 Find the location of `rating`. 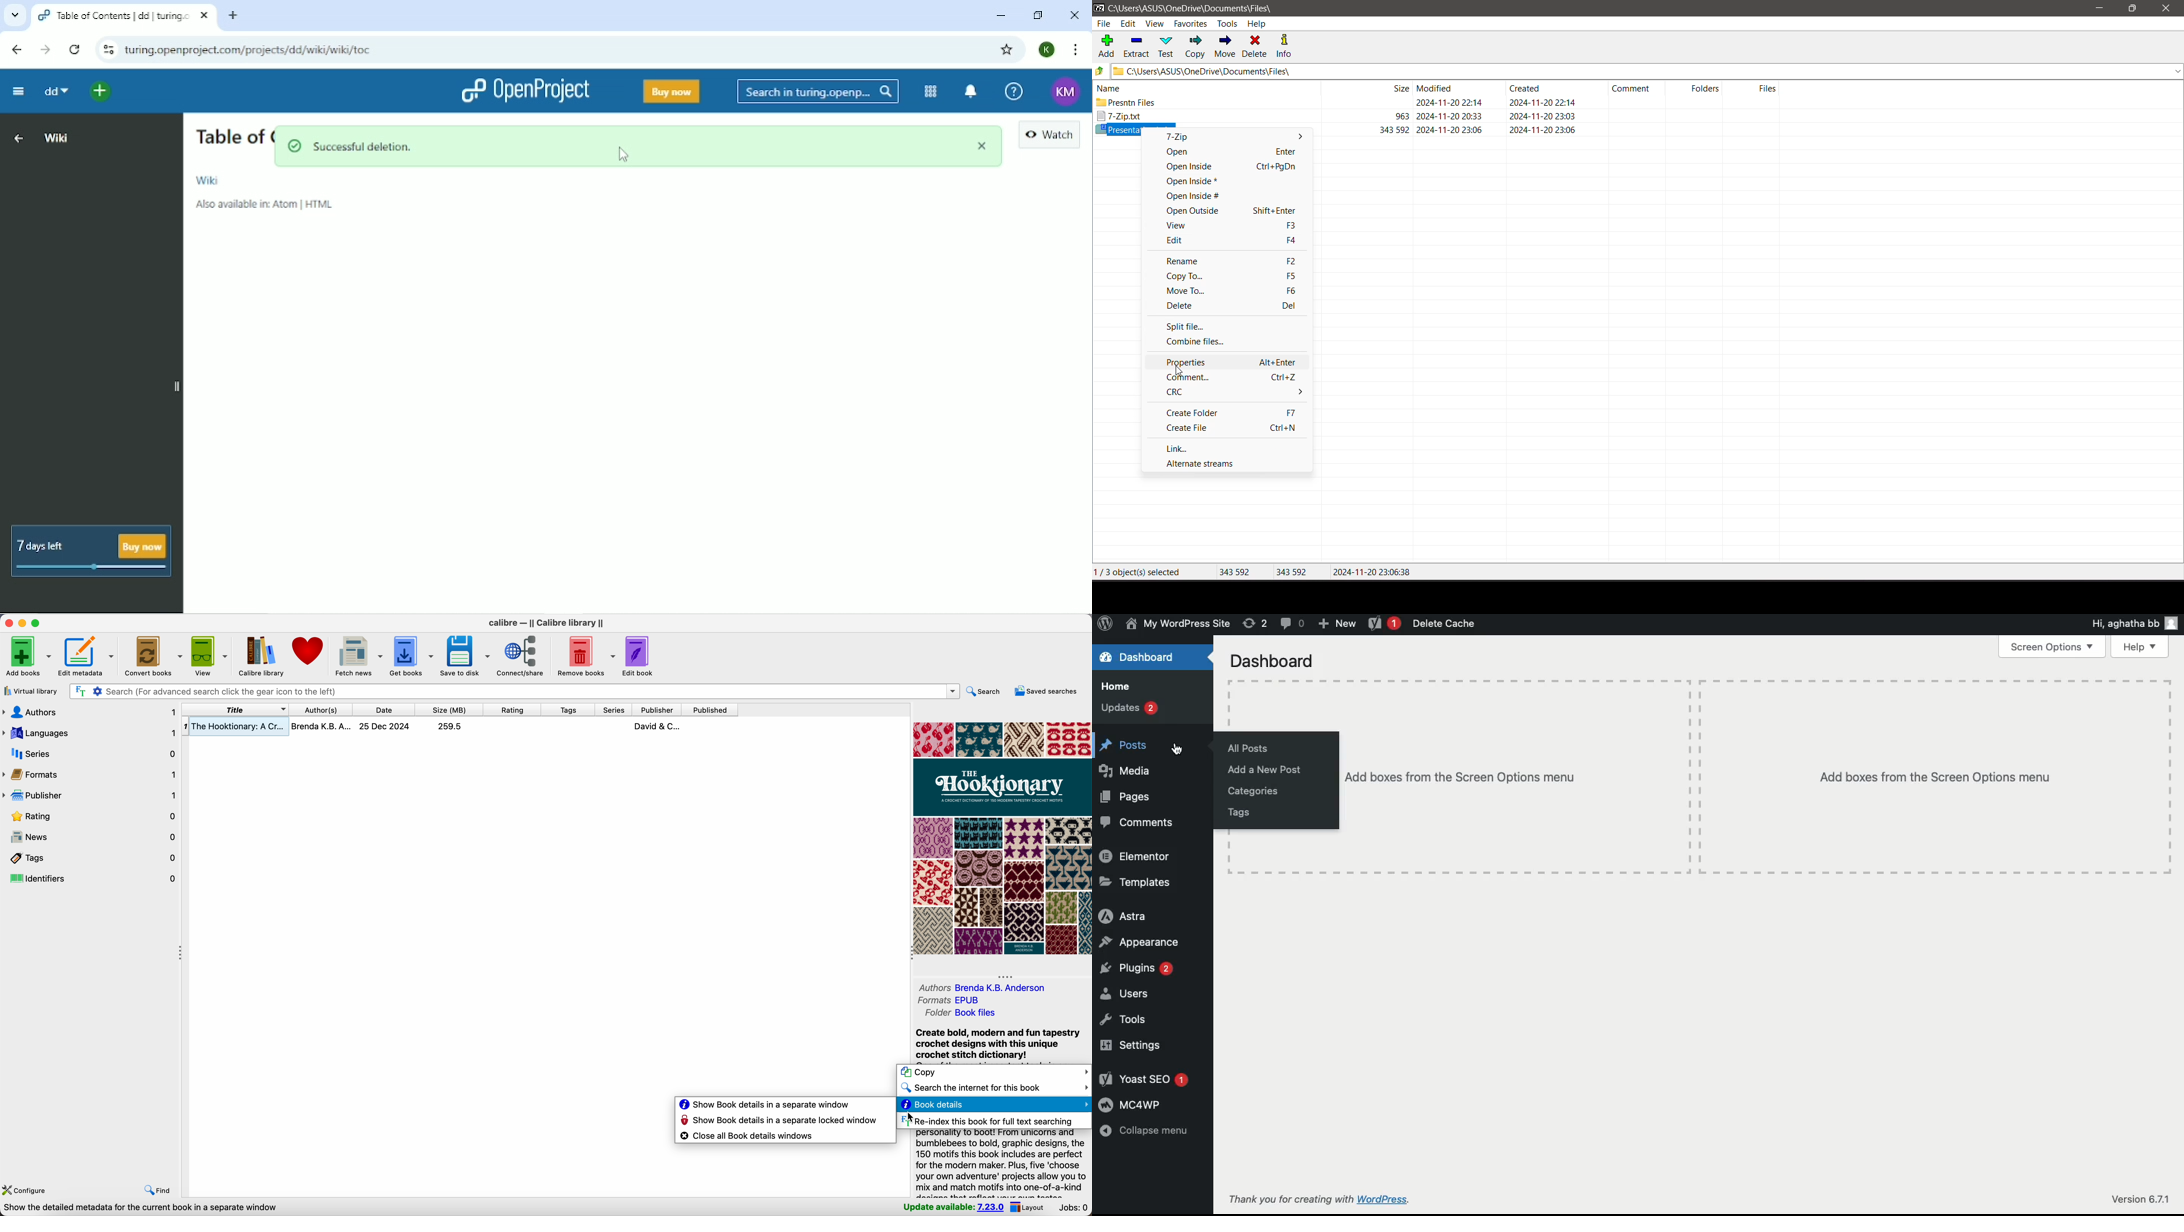

rating is located at coordinates (91, 817).